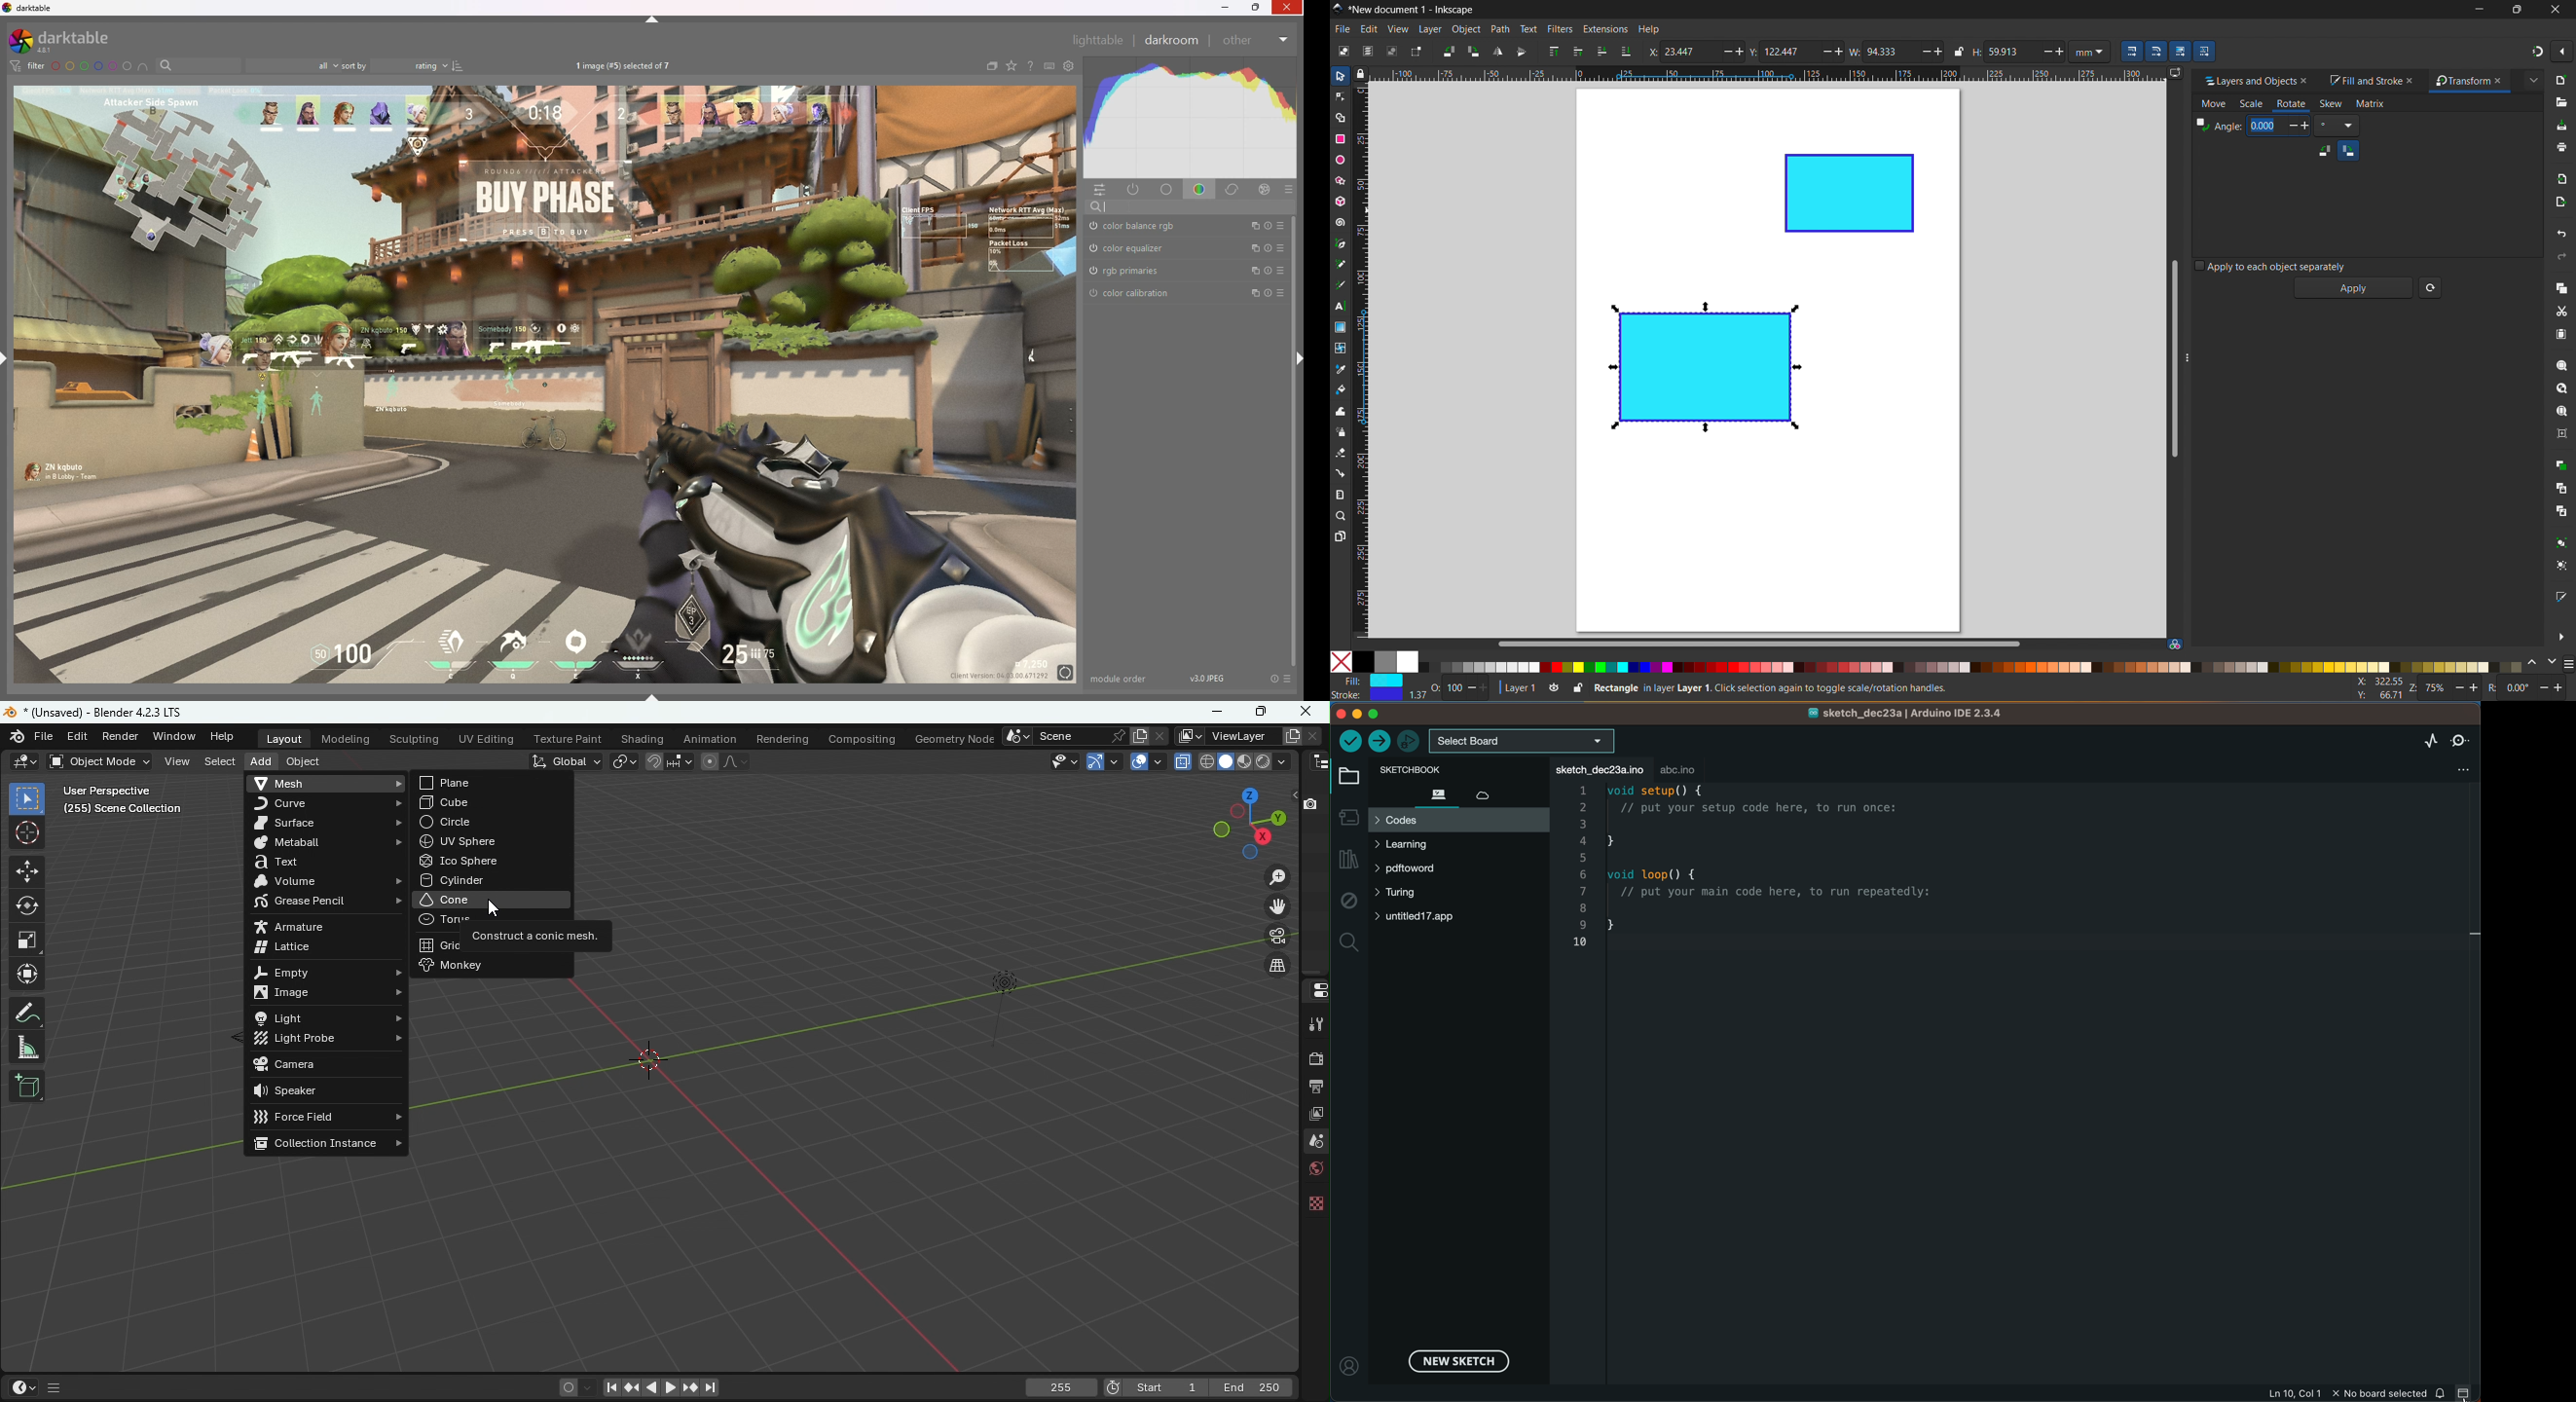 The image size is (2576, 1428). What do you see at coordinates (29, 66) in the screenshot?
I see `filter` at bounding box center [29, 66].